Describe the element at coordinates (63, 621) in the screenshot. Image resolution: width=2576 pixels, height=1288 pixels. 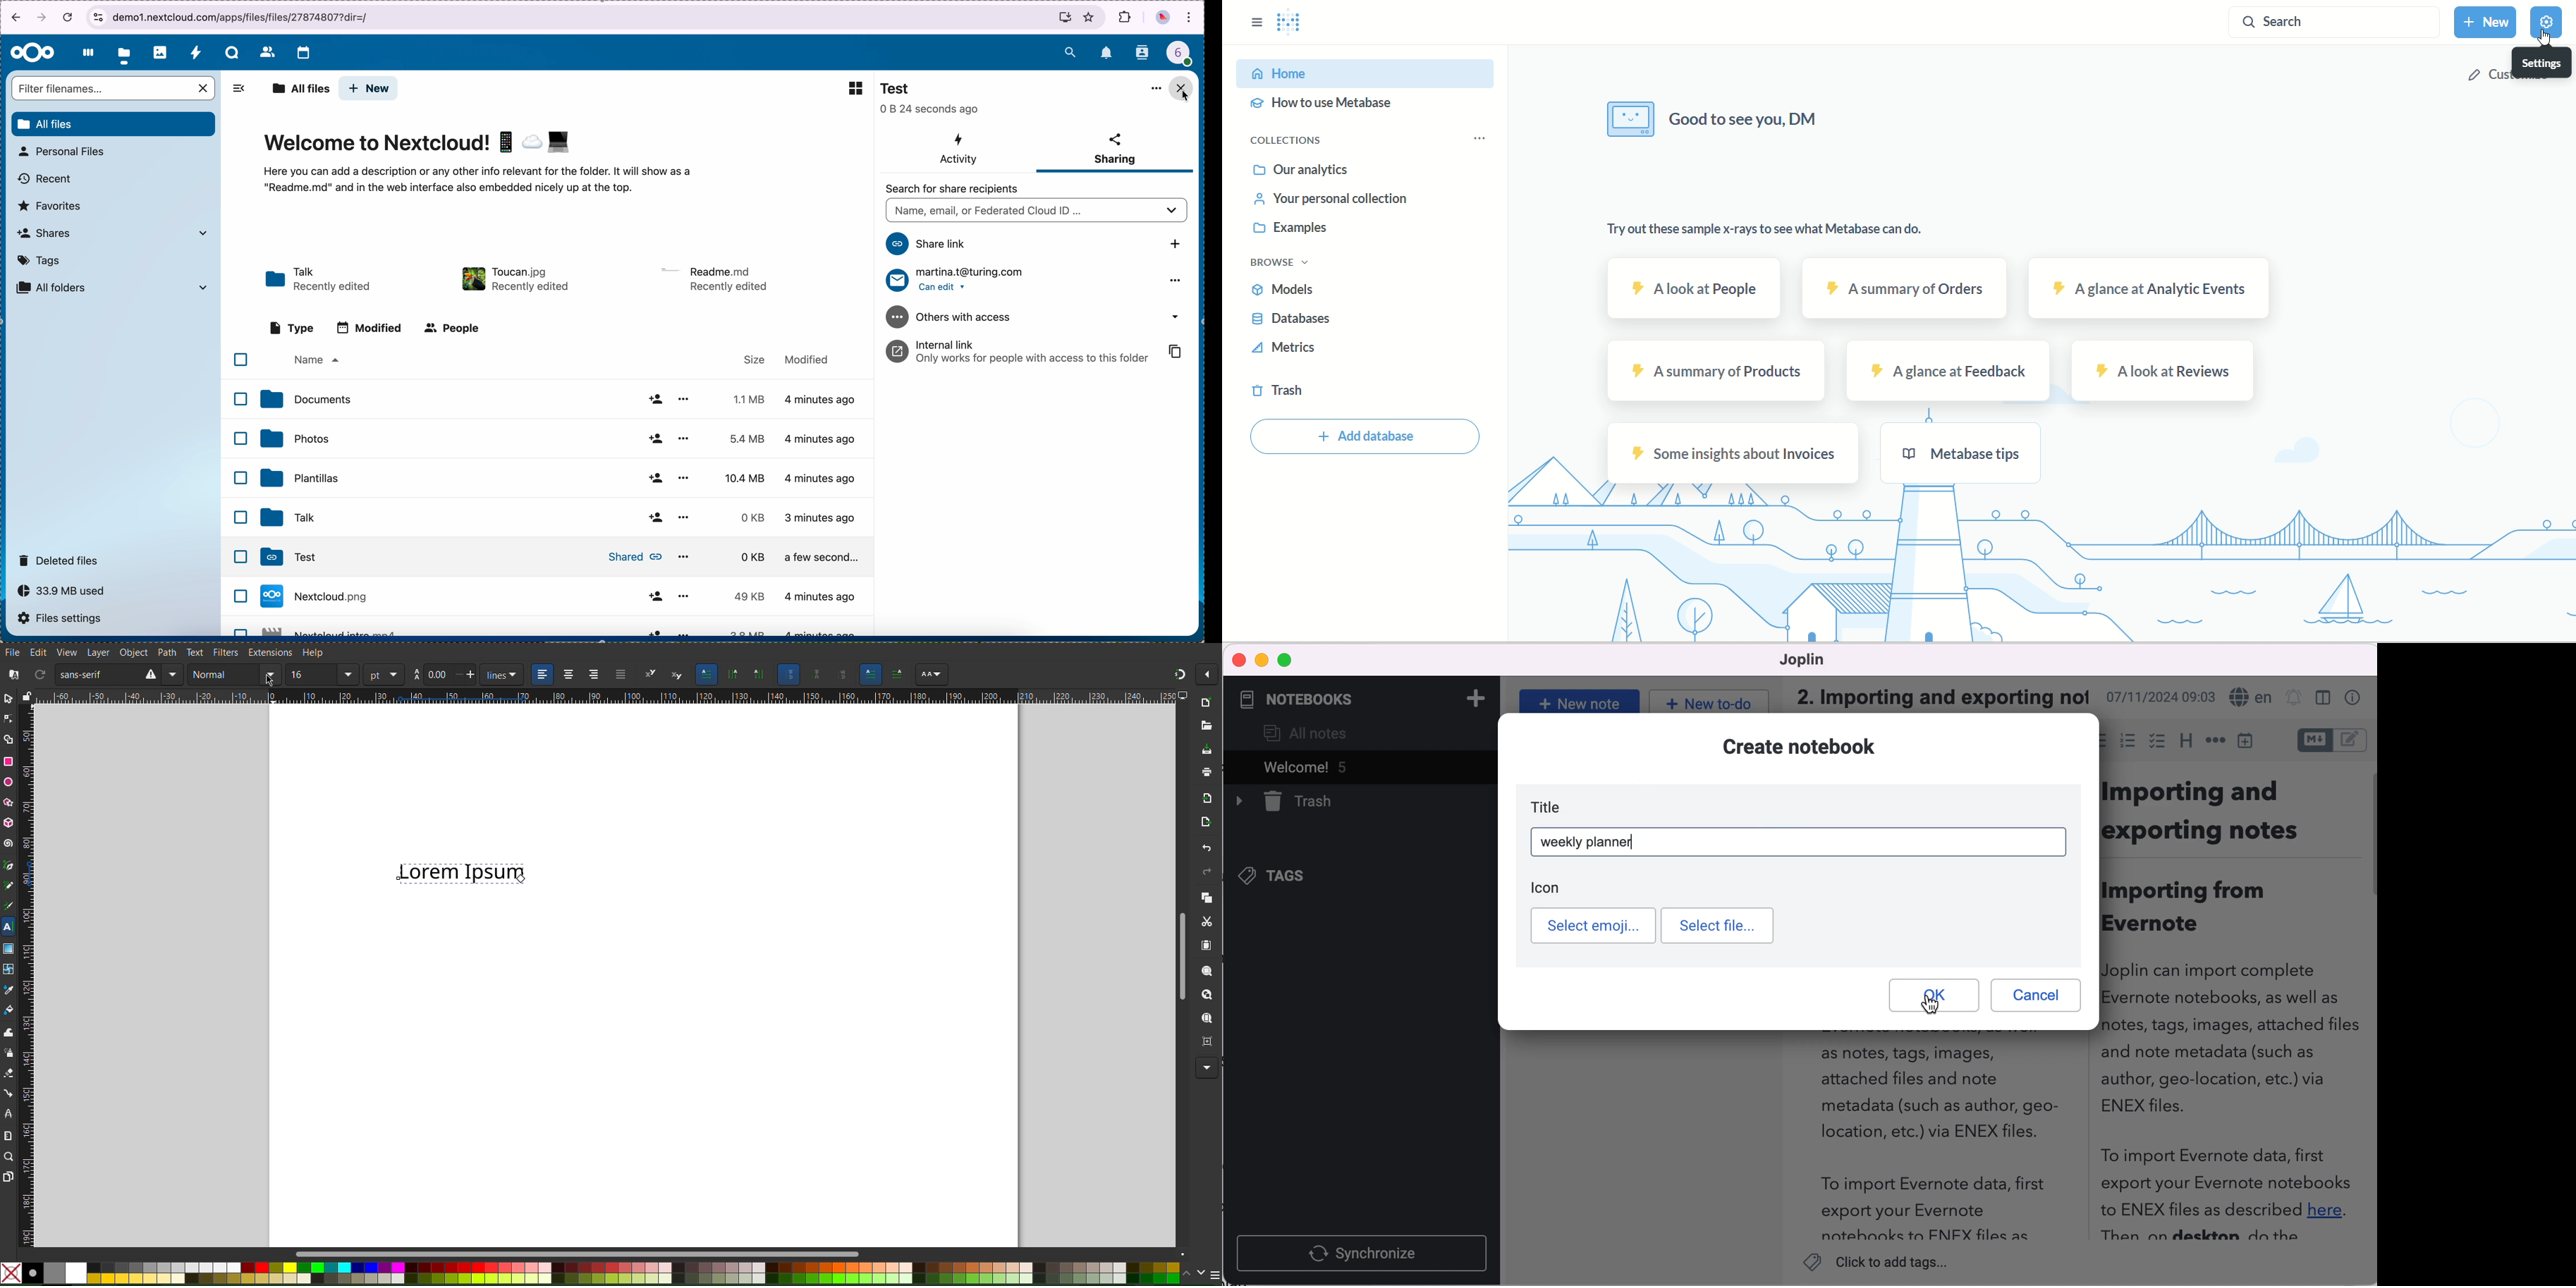
I see `files settings` at that location.